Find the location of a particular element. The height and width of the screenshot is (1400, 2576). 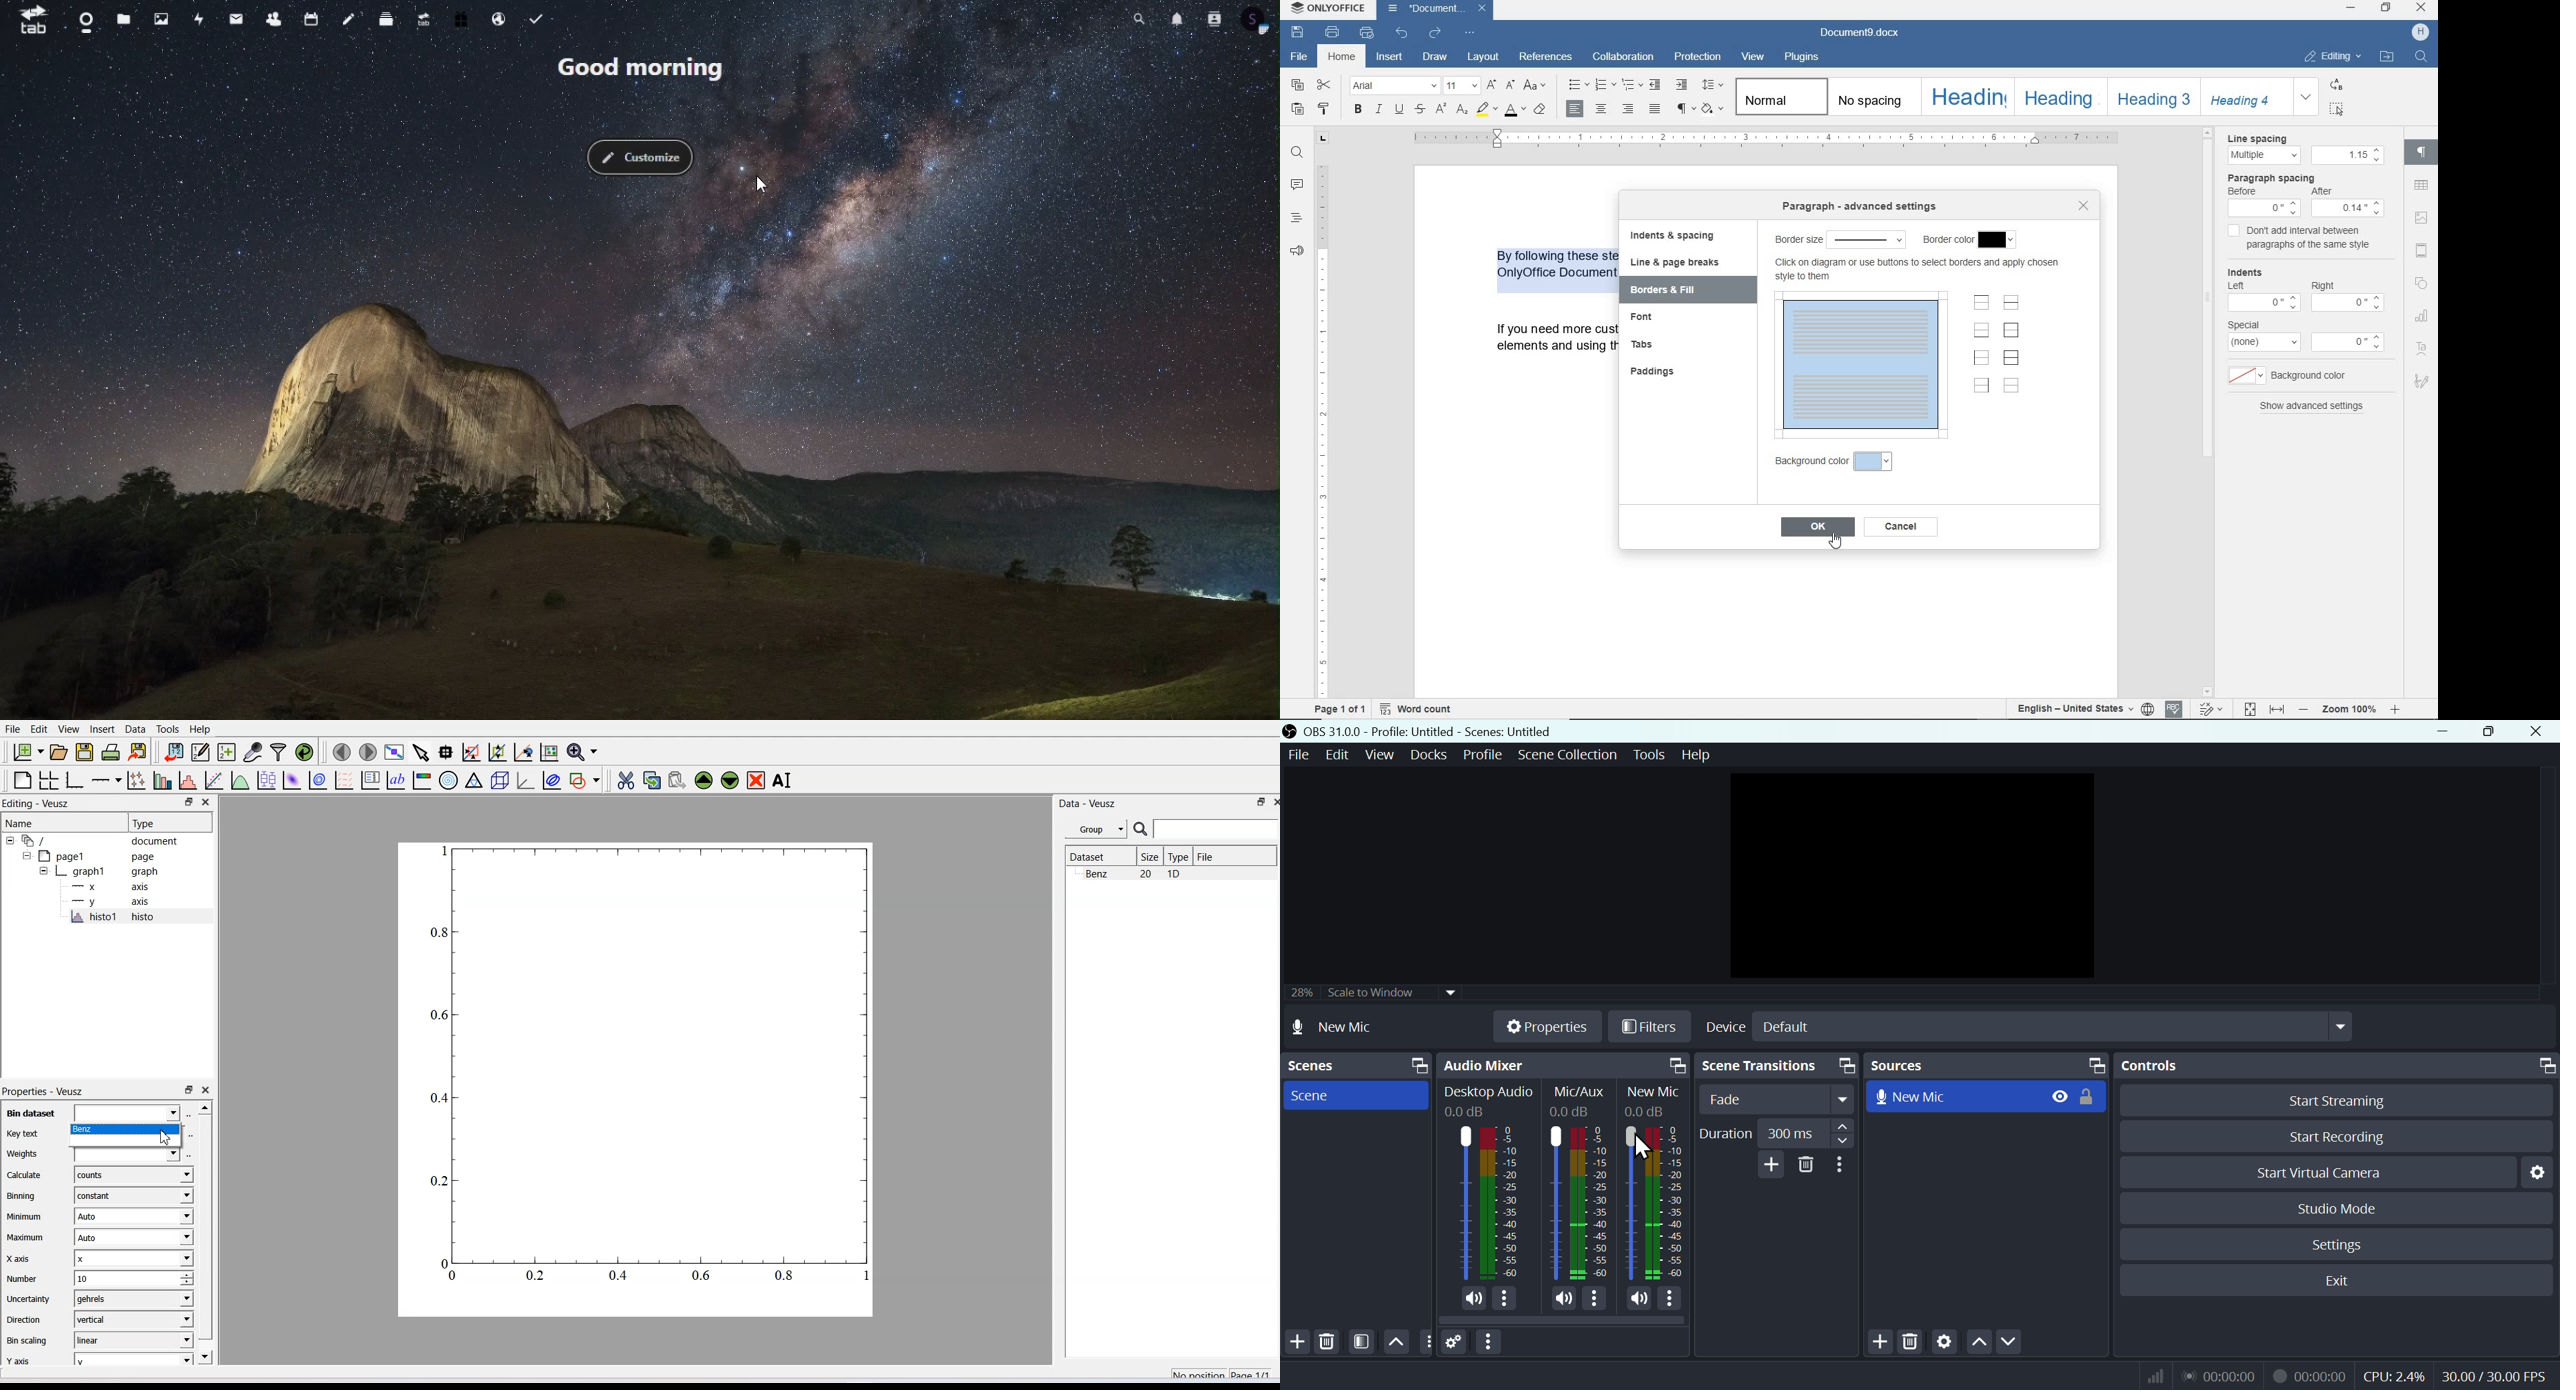

Controls is located at coordinates (2339, 1066).